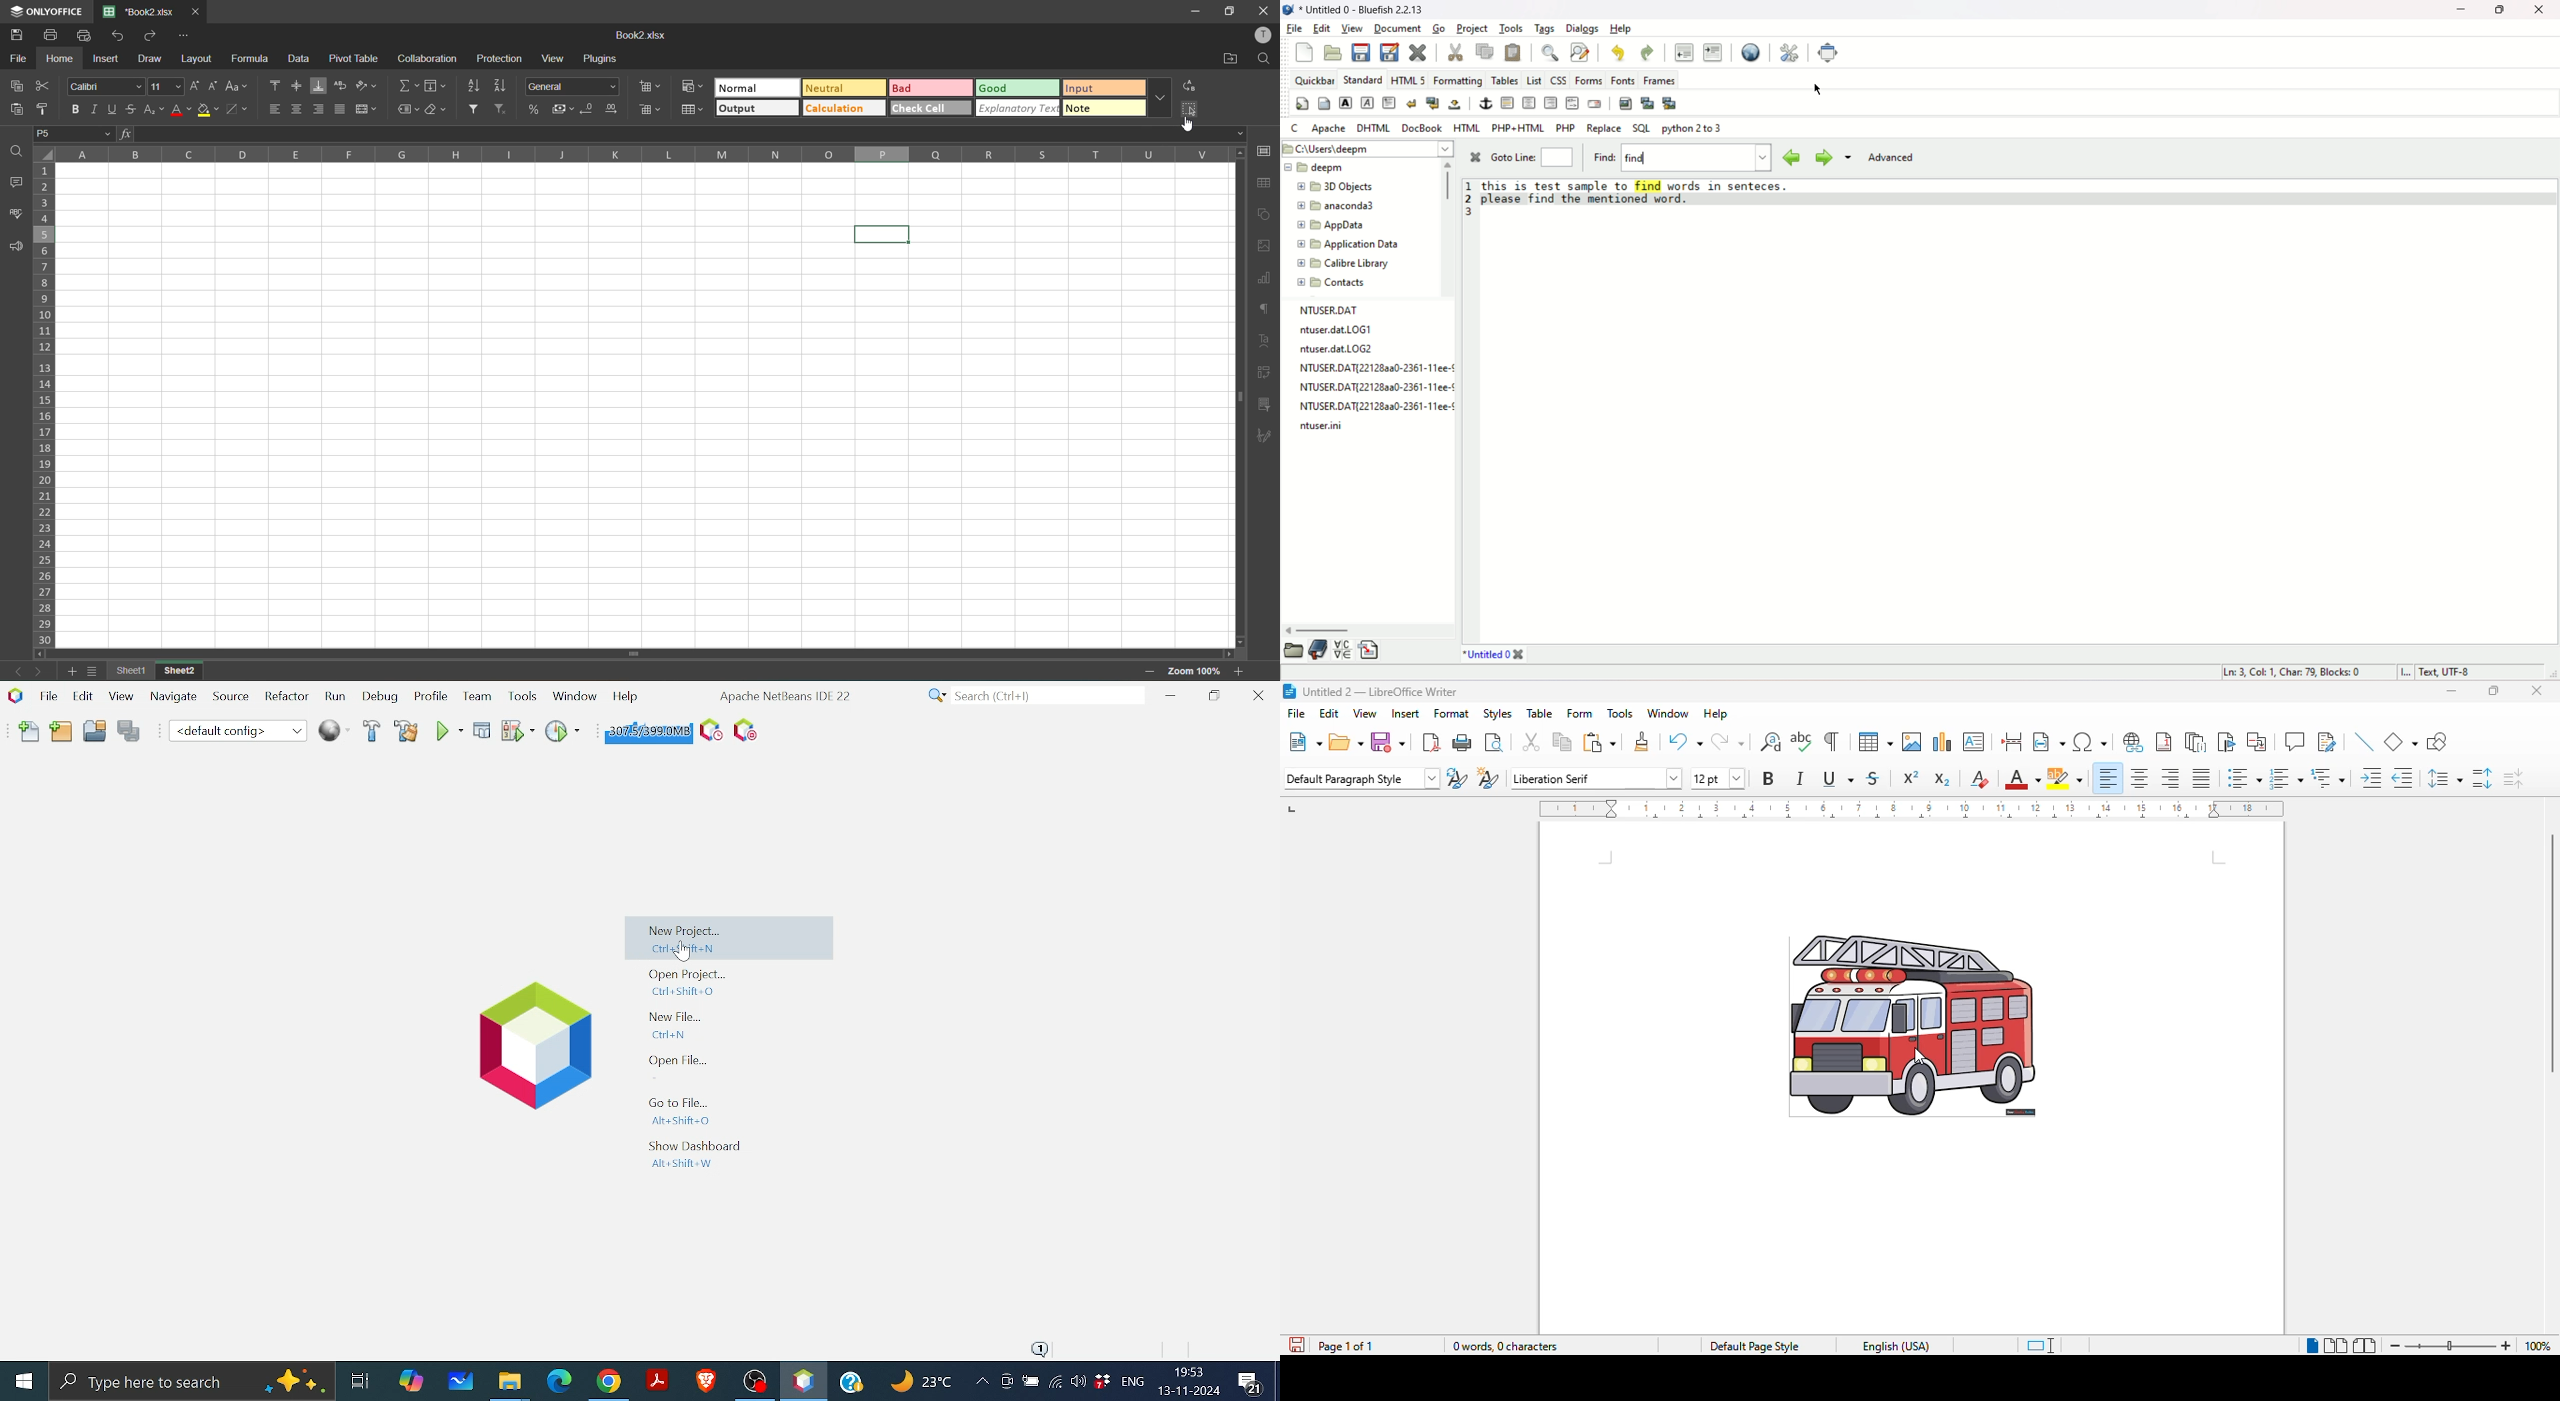 The image size is (2576, 1428). I want to click on image, so click(1912, 1026).